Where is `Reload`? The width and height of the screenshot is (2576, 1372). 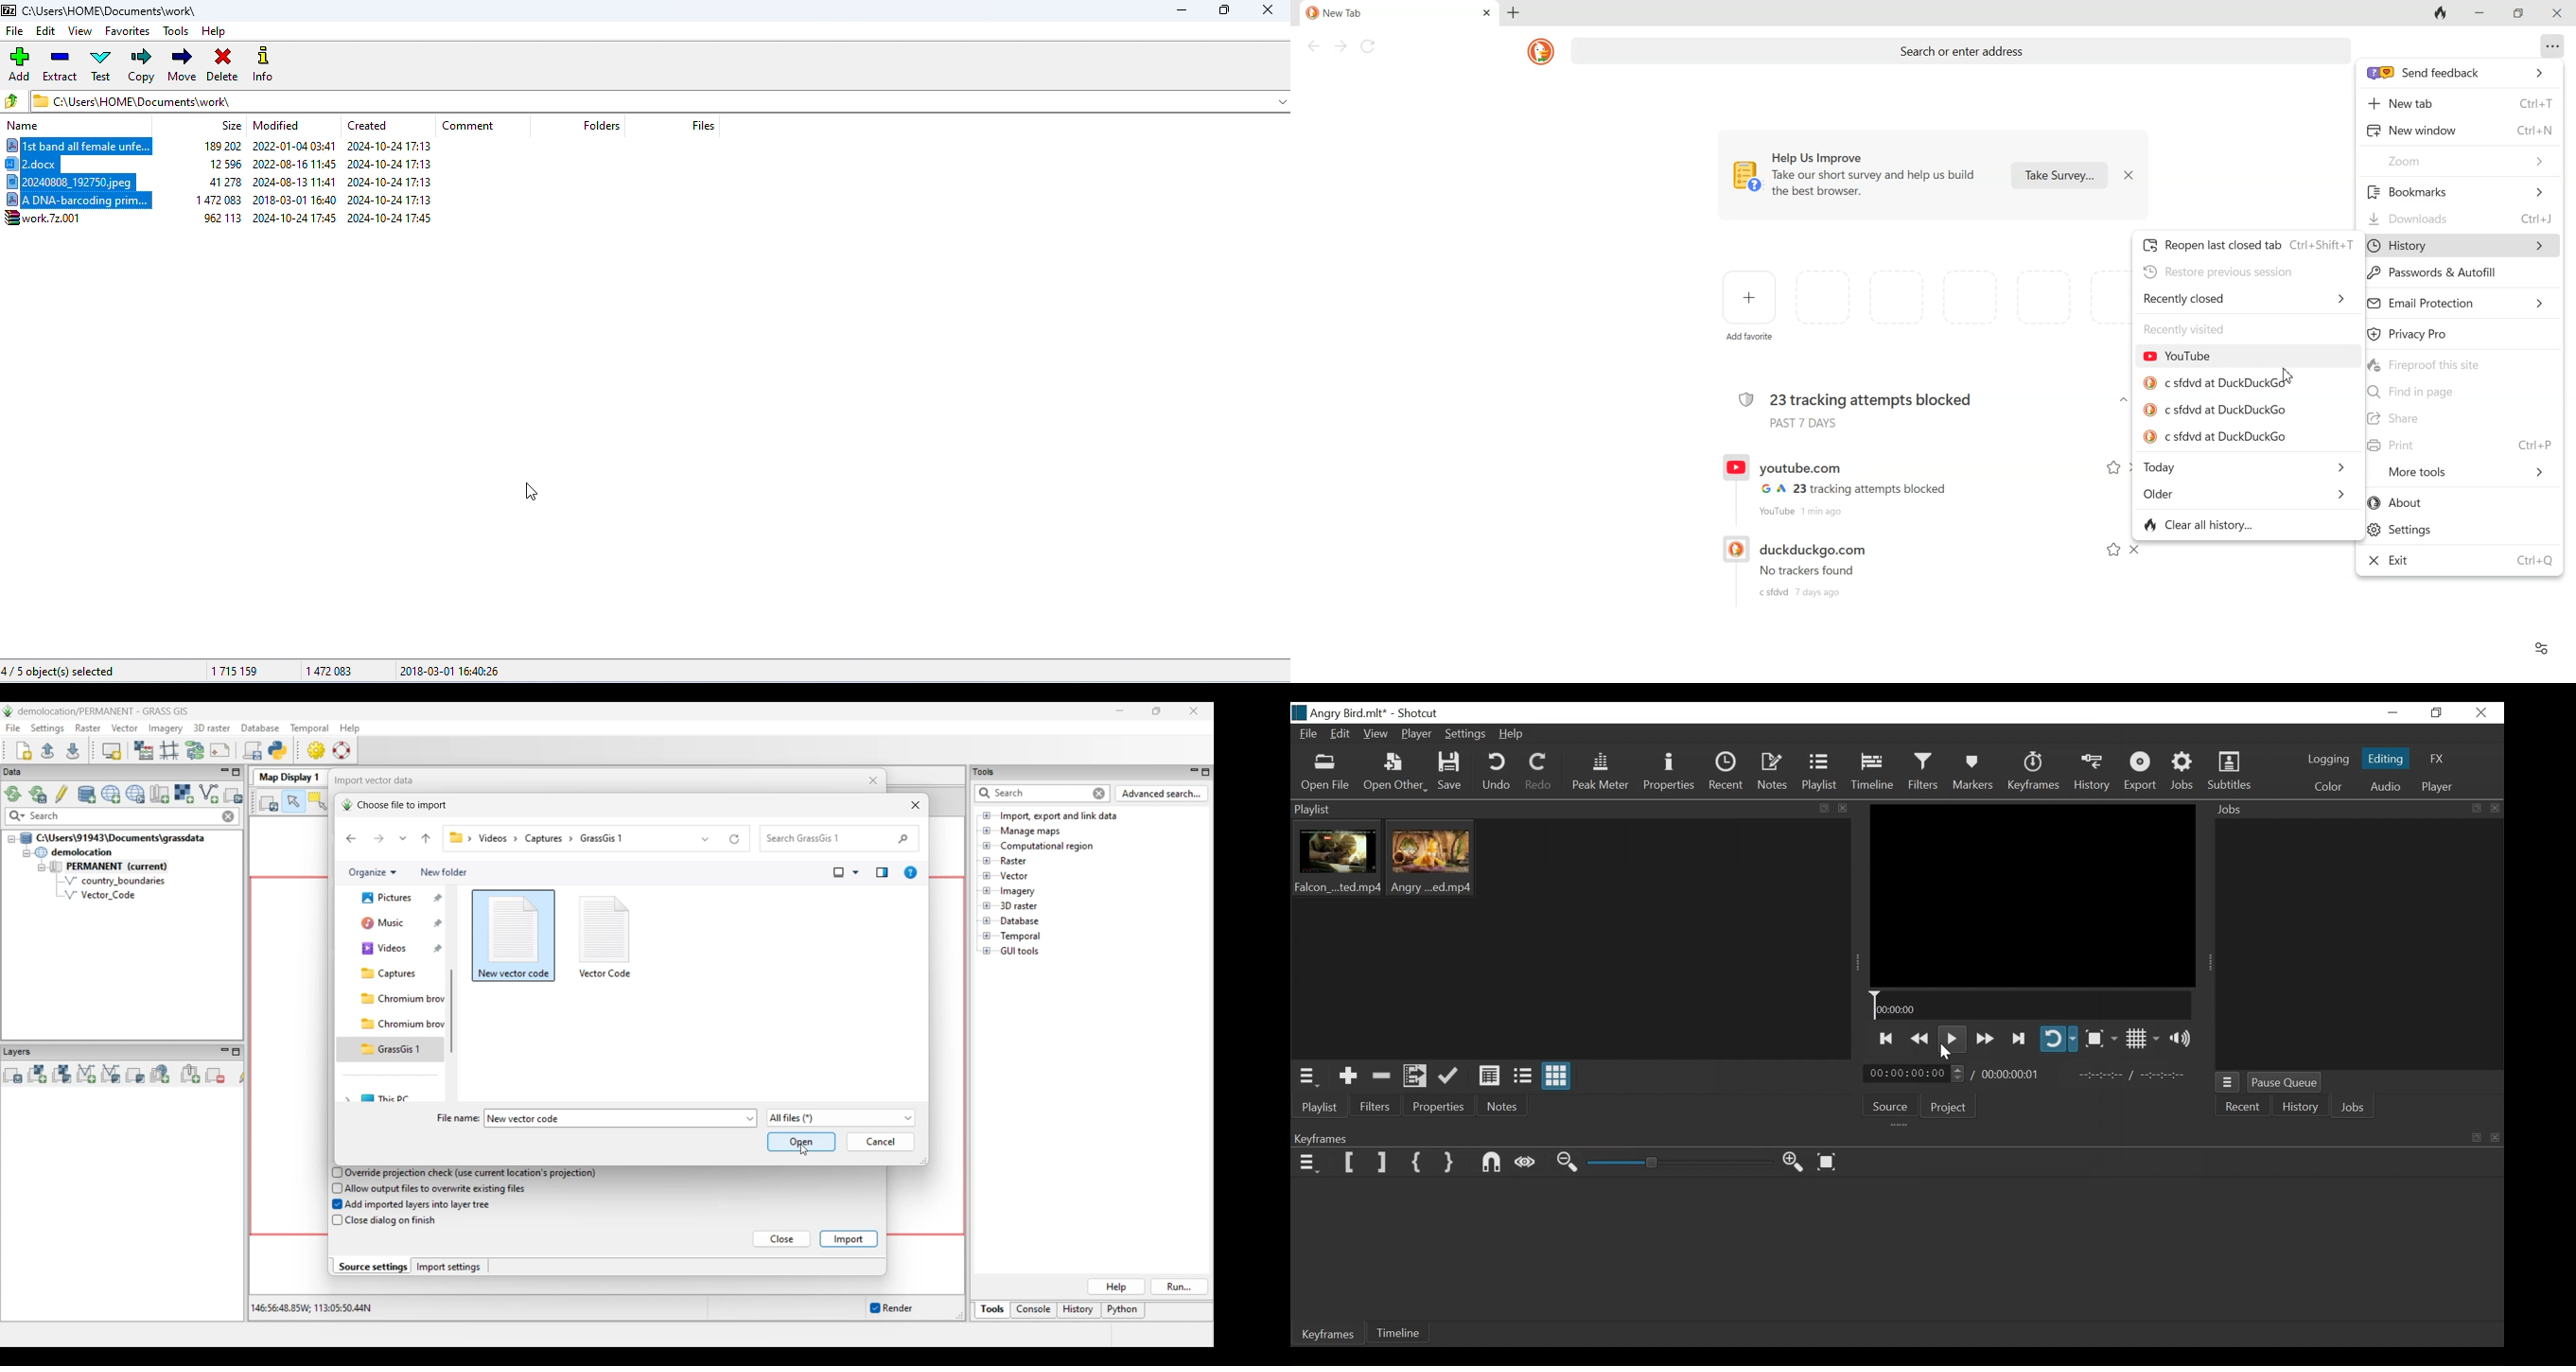 Reload is located at coordinates (1369, 46).